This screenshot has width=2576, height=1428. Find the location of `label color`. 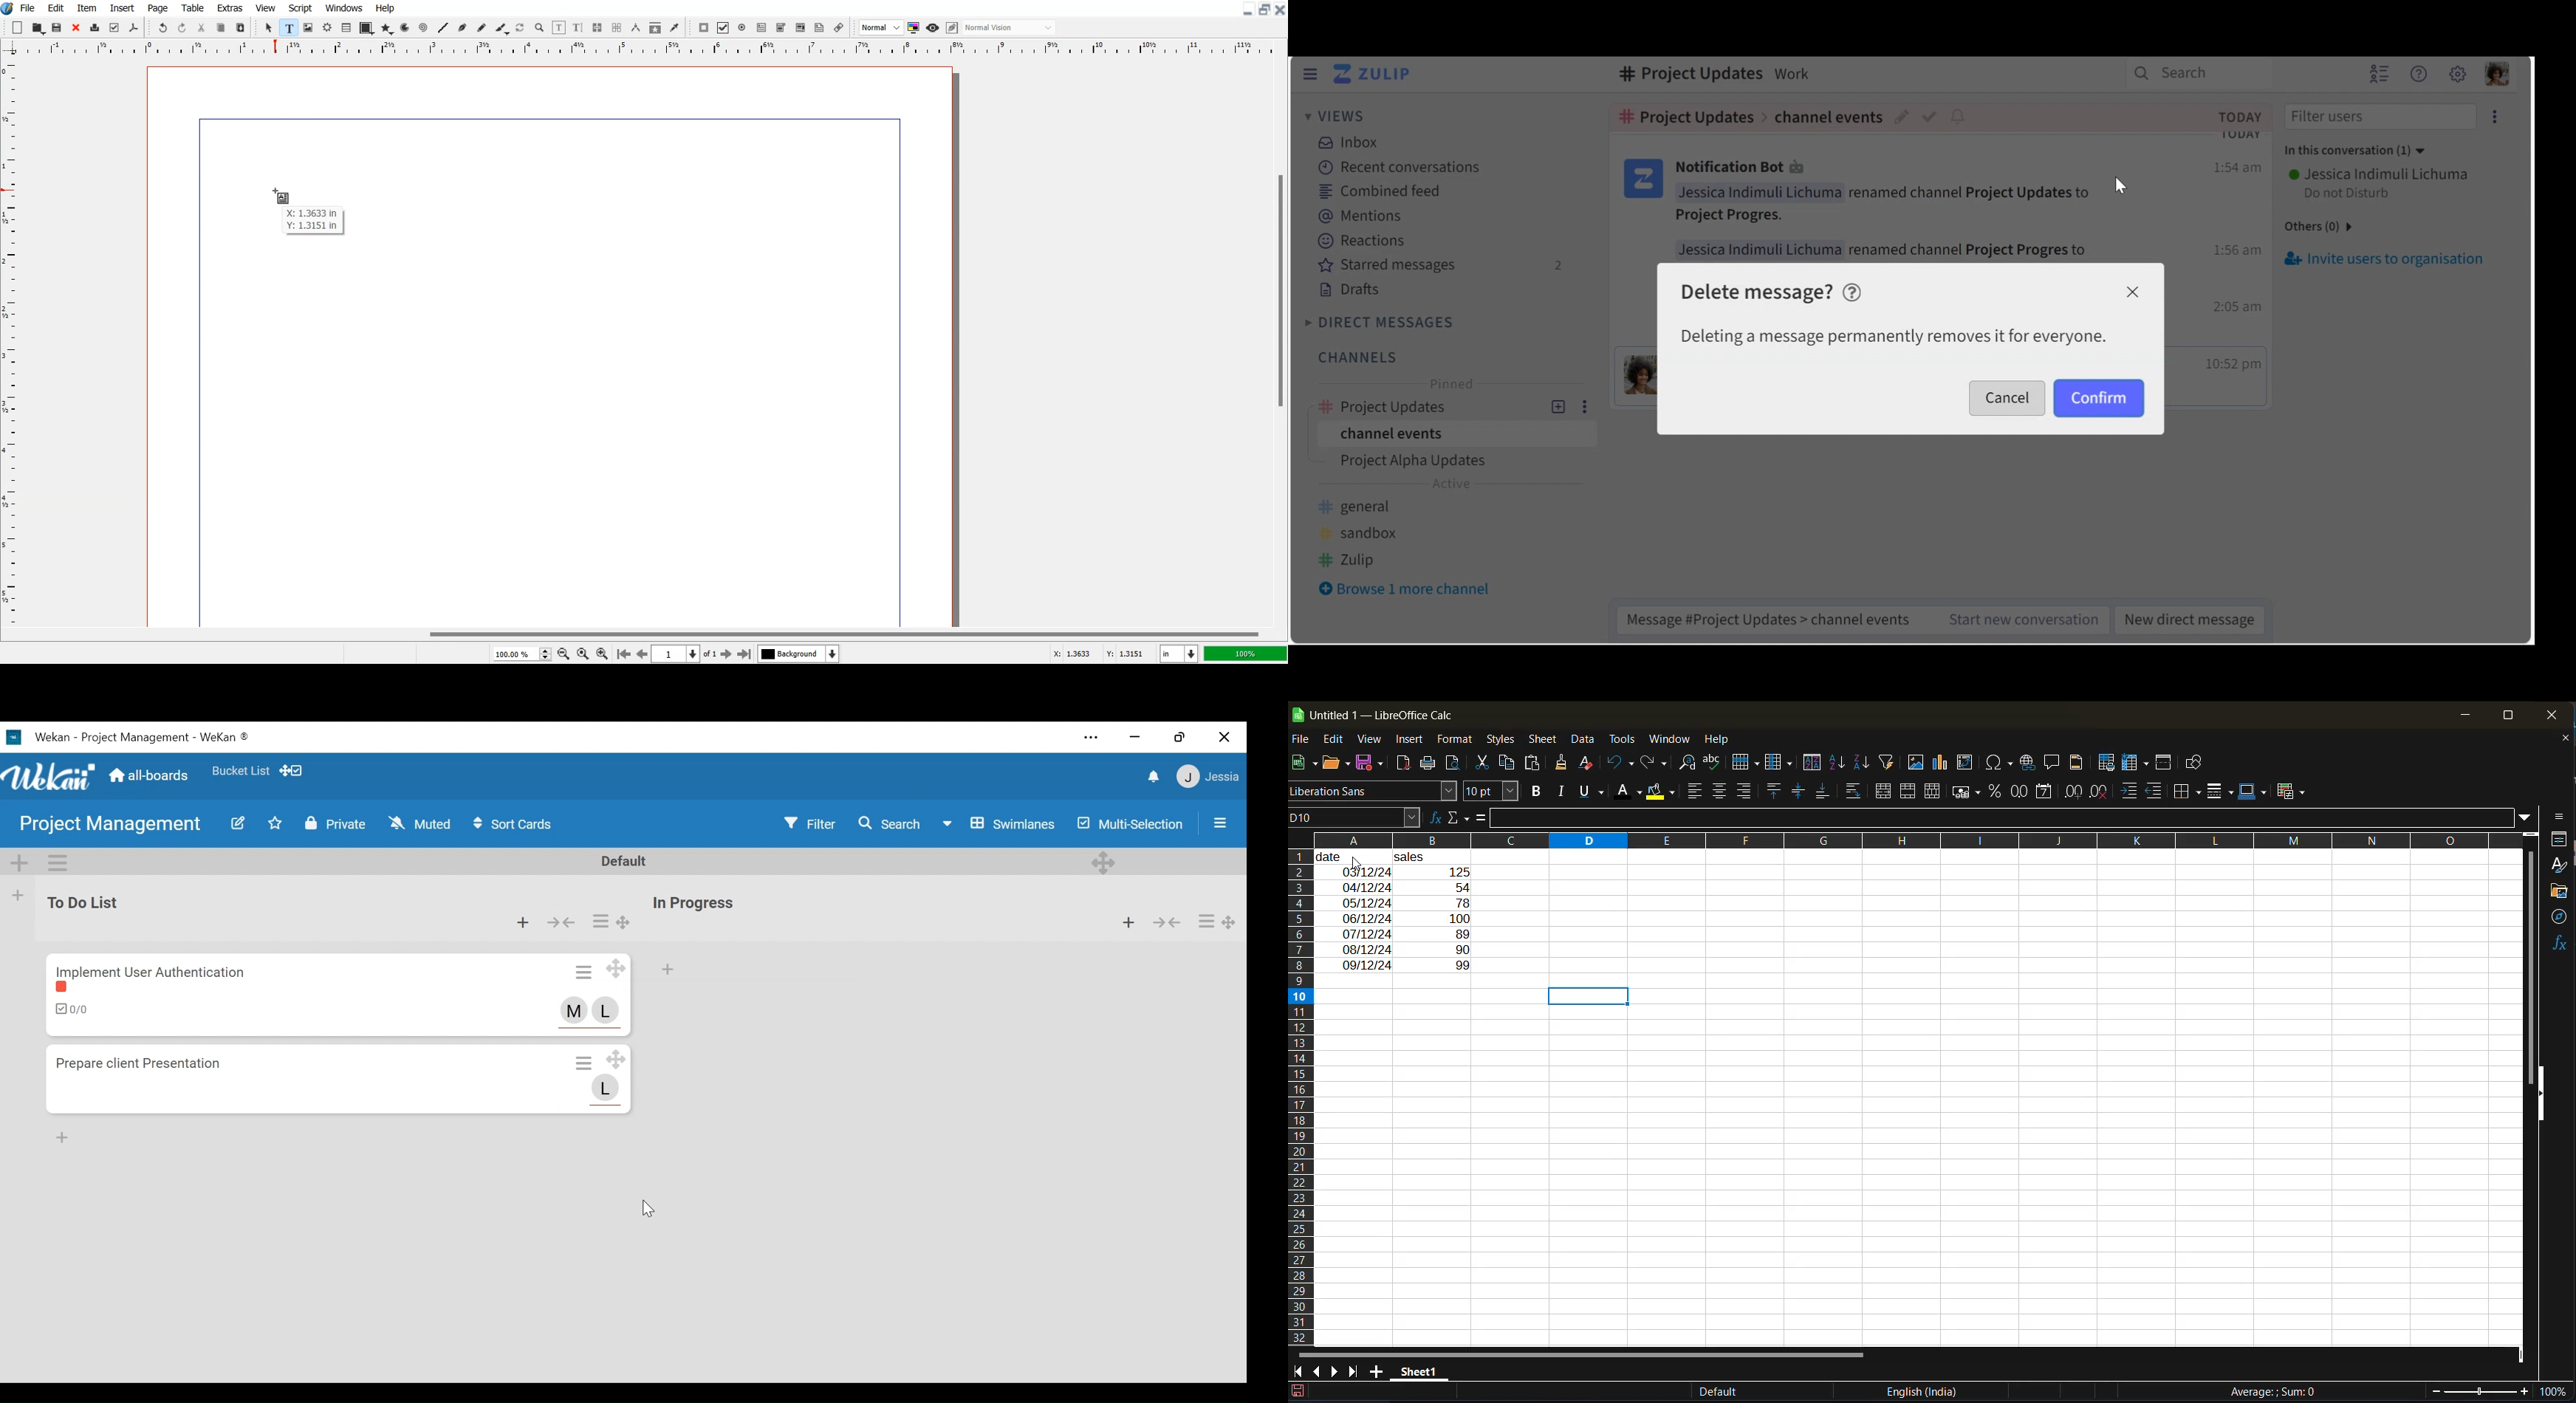

label color is located at coordinates (65, 988).